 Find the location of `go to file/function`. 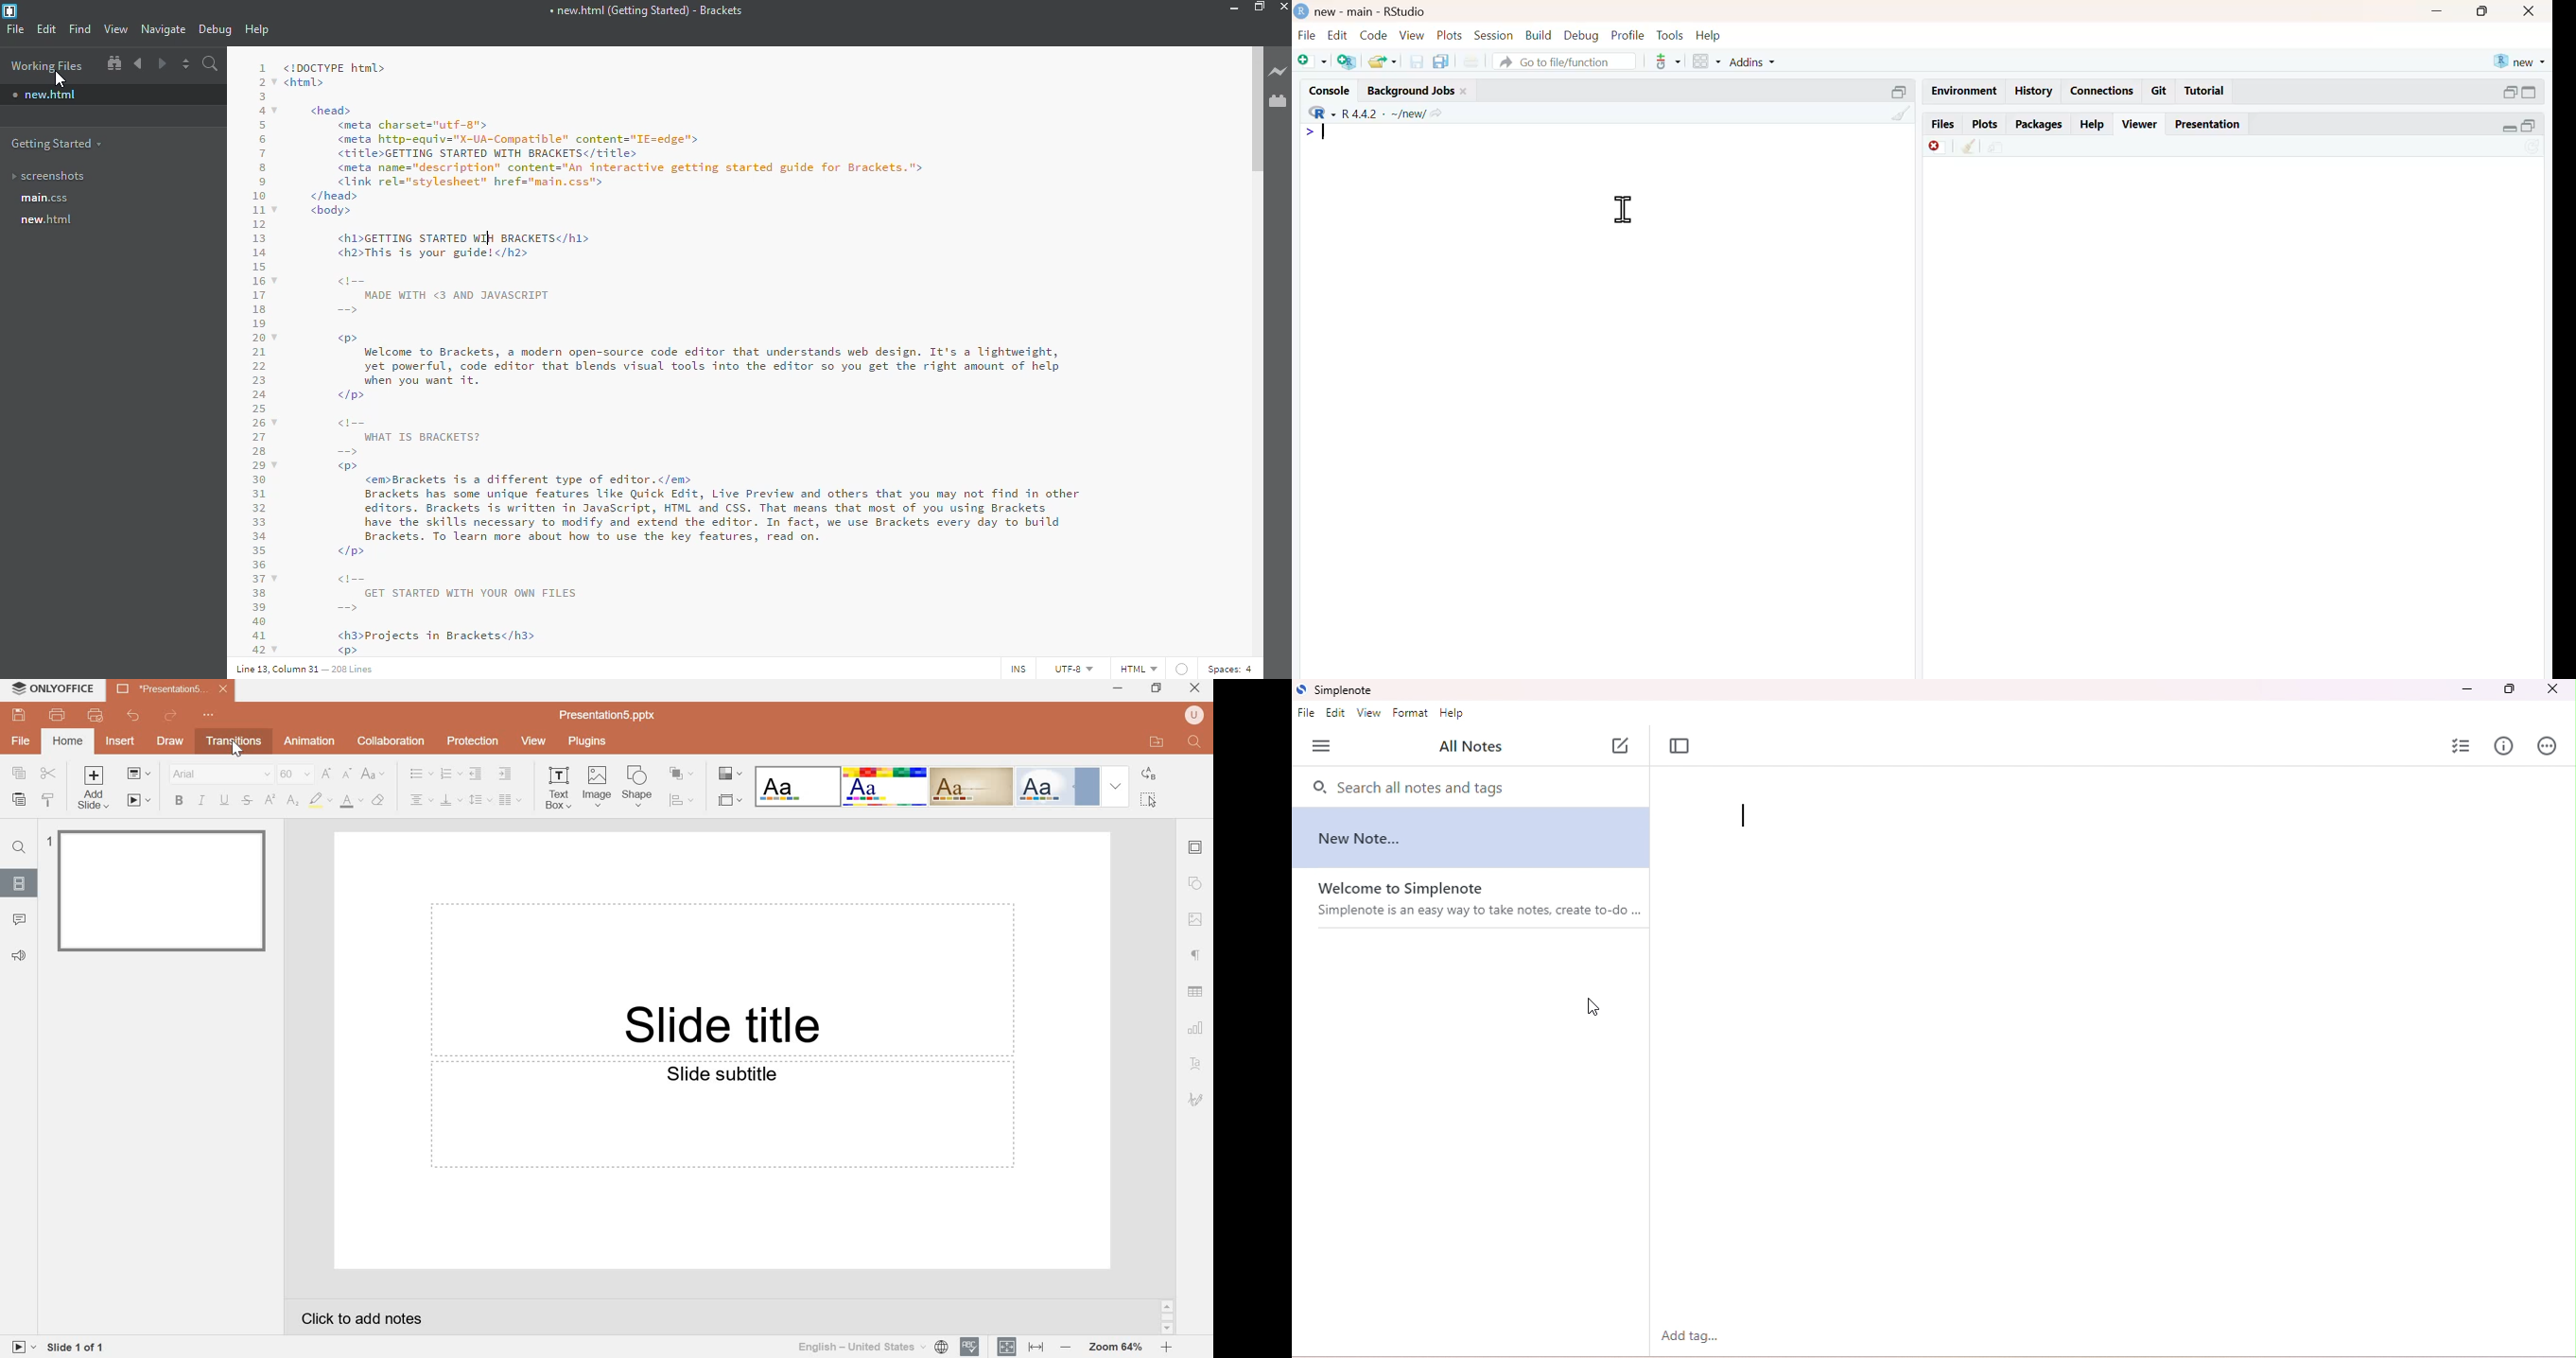

go to file/function is located at coordinates (1565, 62).